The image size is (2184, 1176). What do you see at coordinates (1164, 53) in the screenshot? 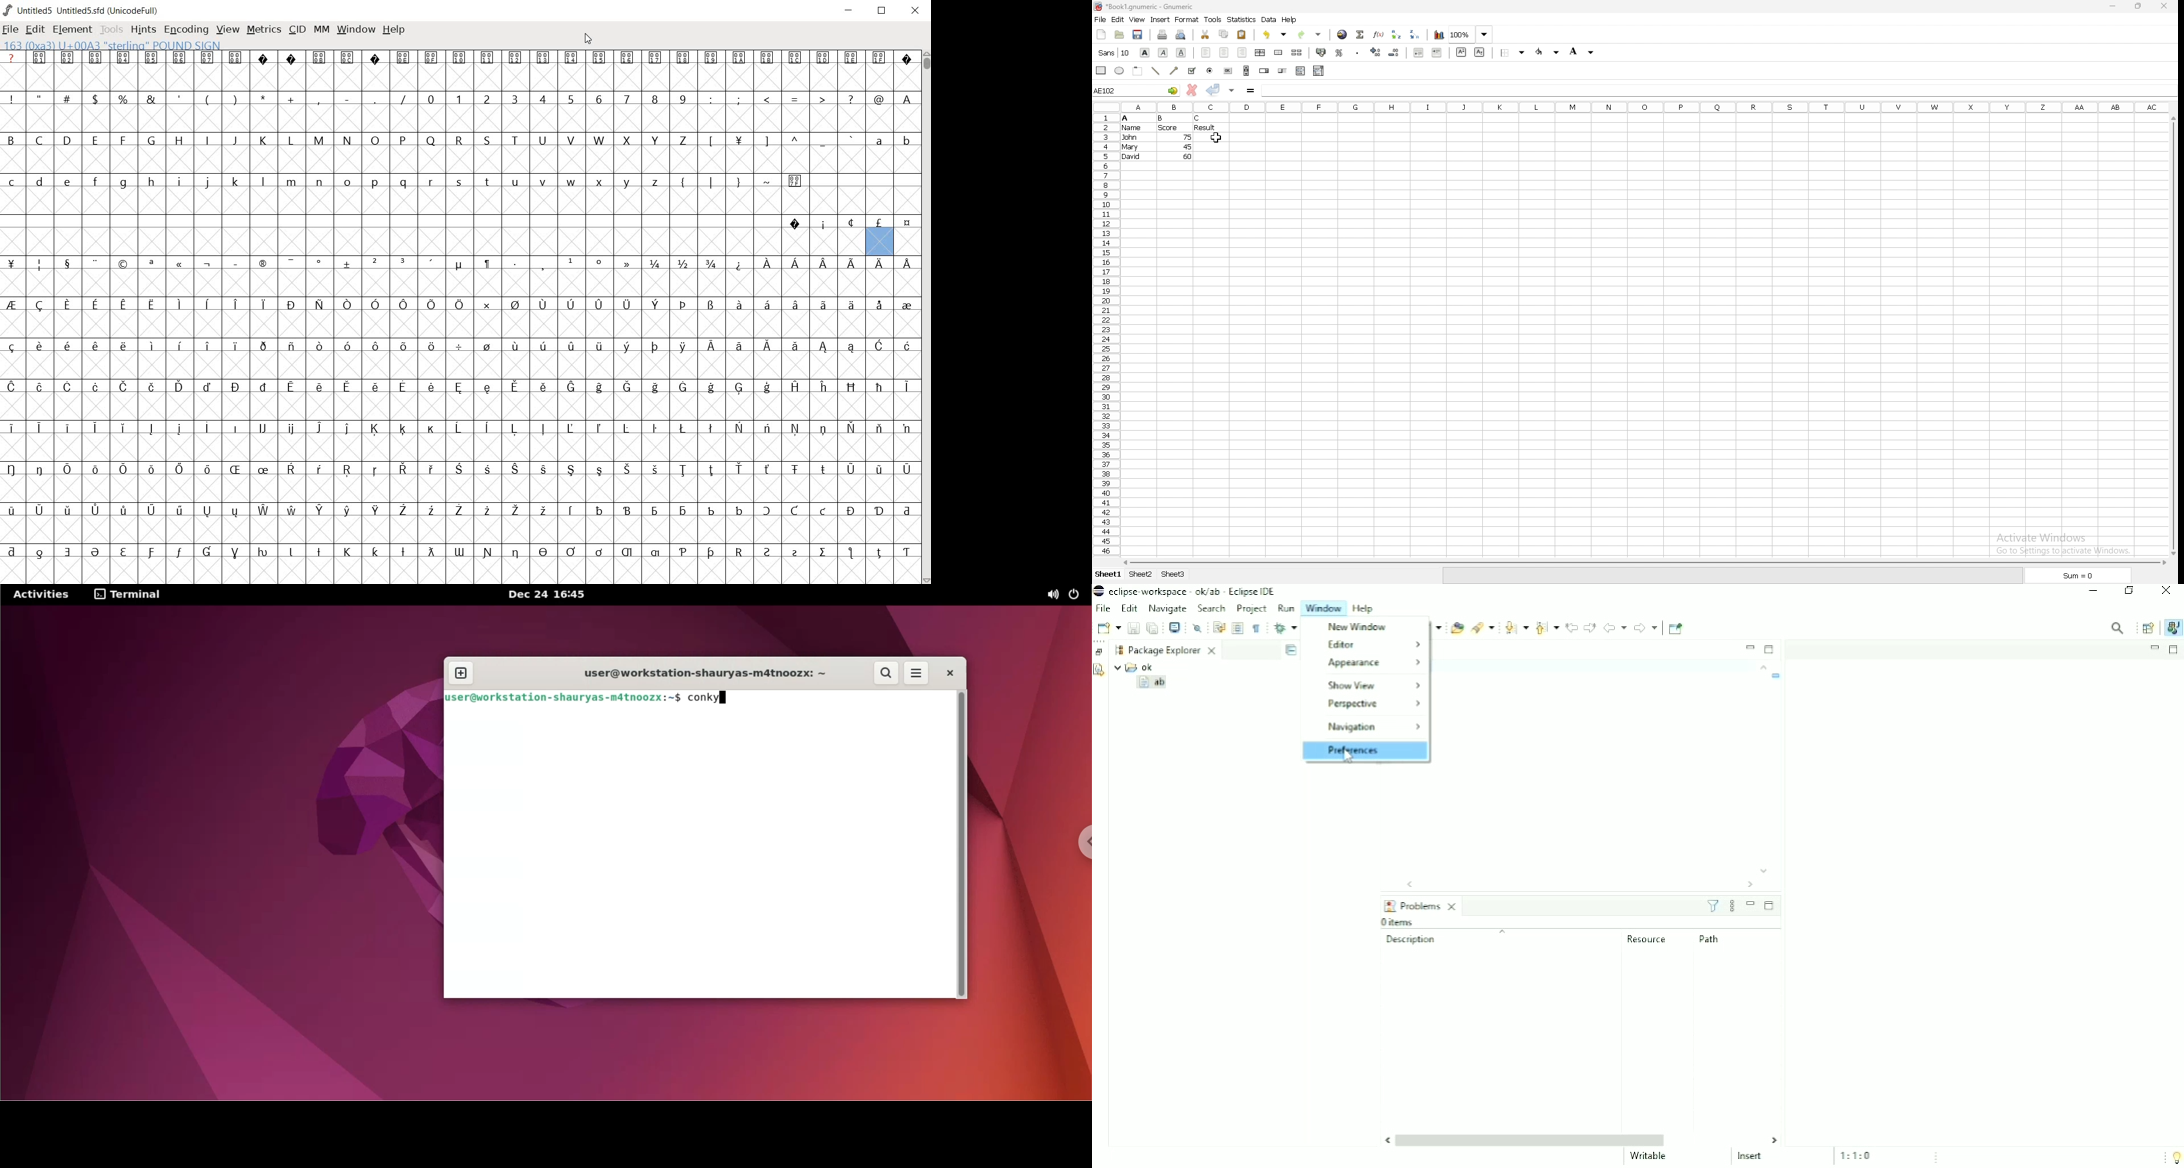
I see `italic` at bounding box center [1164, 53].